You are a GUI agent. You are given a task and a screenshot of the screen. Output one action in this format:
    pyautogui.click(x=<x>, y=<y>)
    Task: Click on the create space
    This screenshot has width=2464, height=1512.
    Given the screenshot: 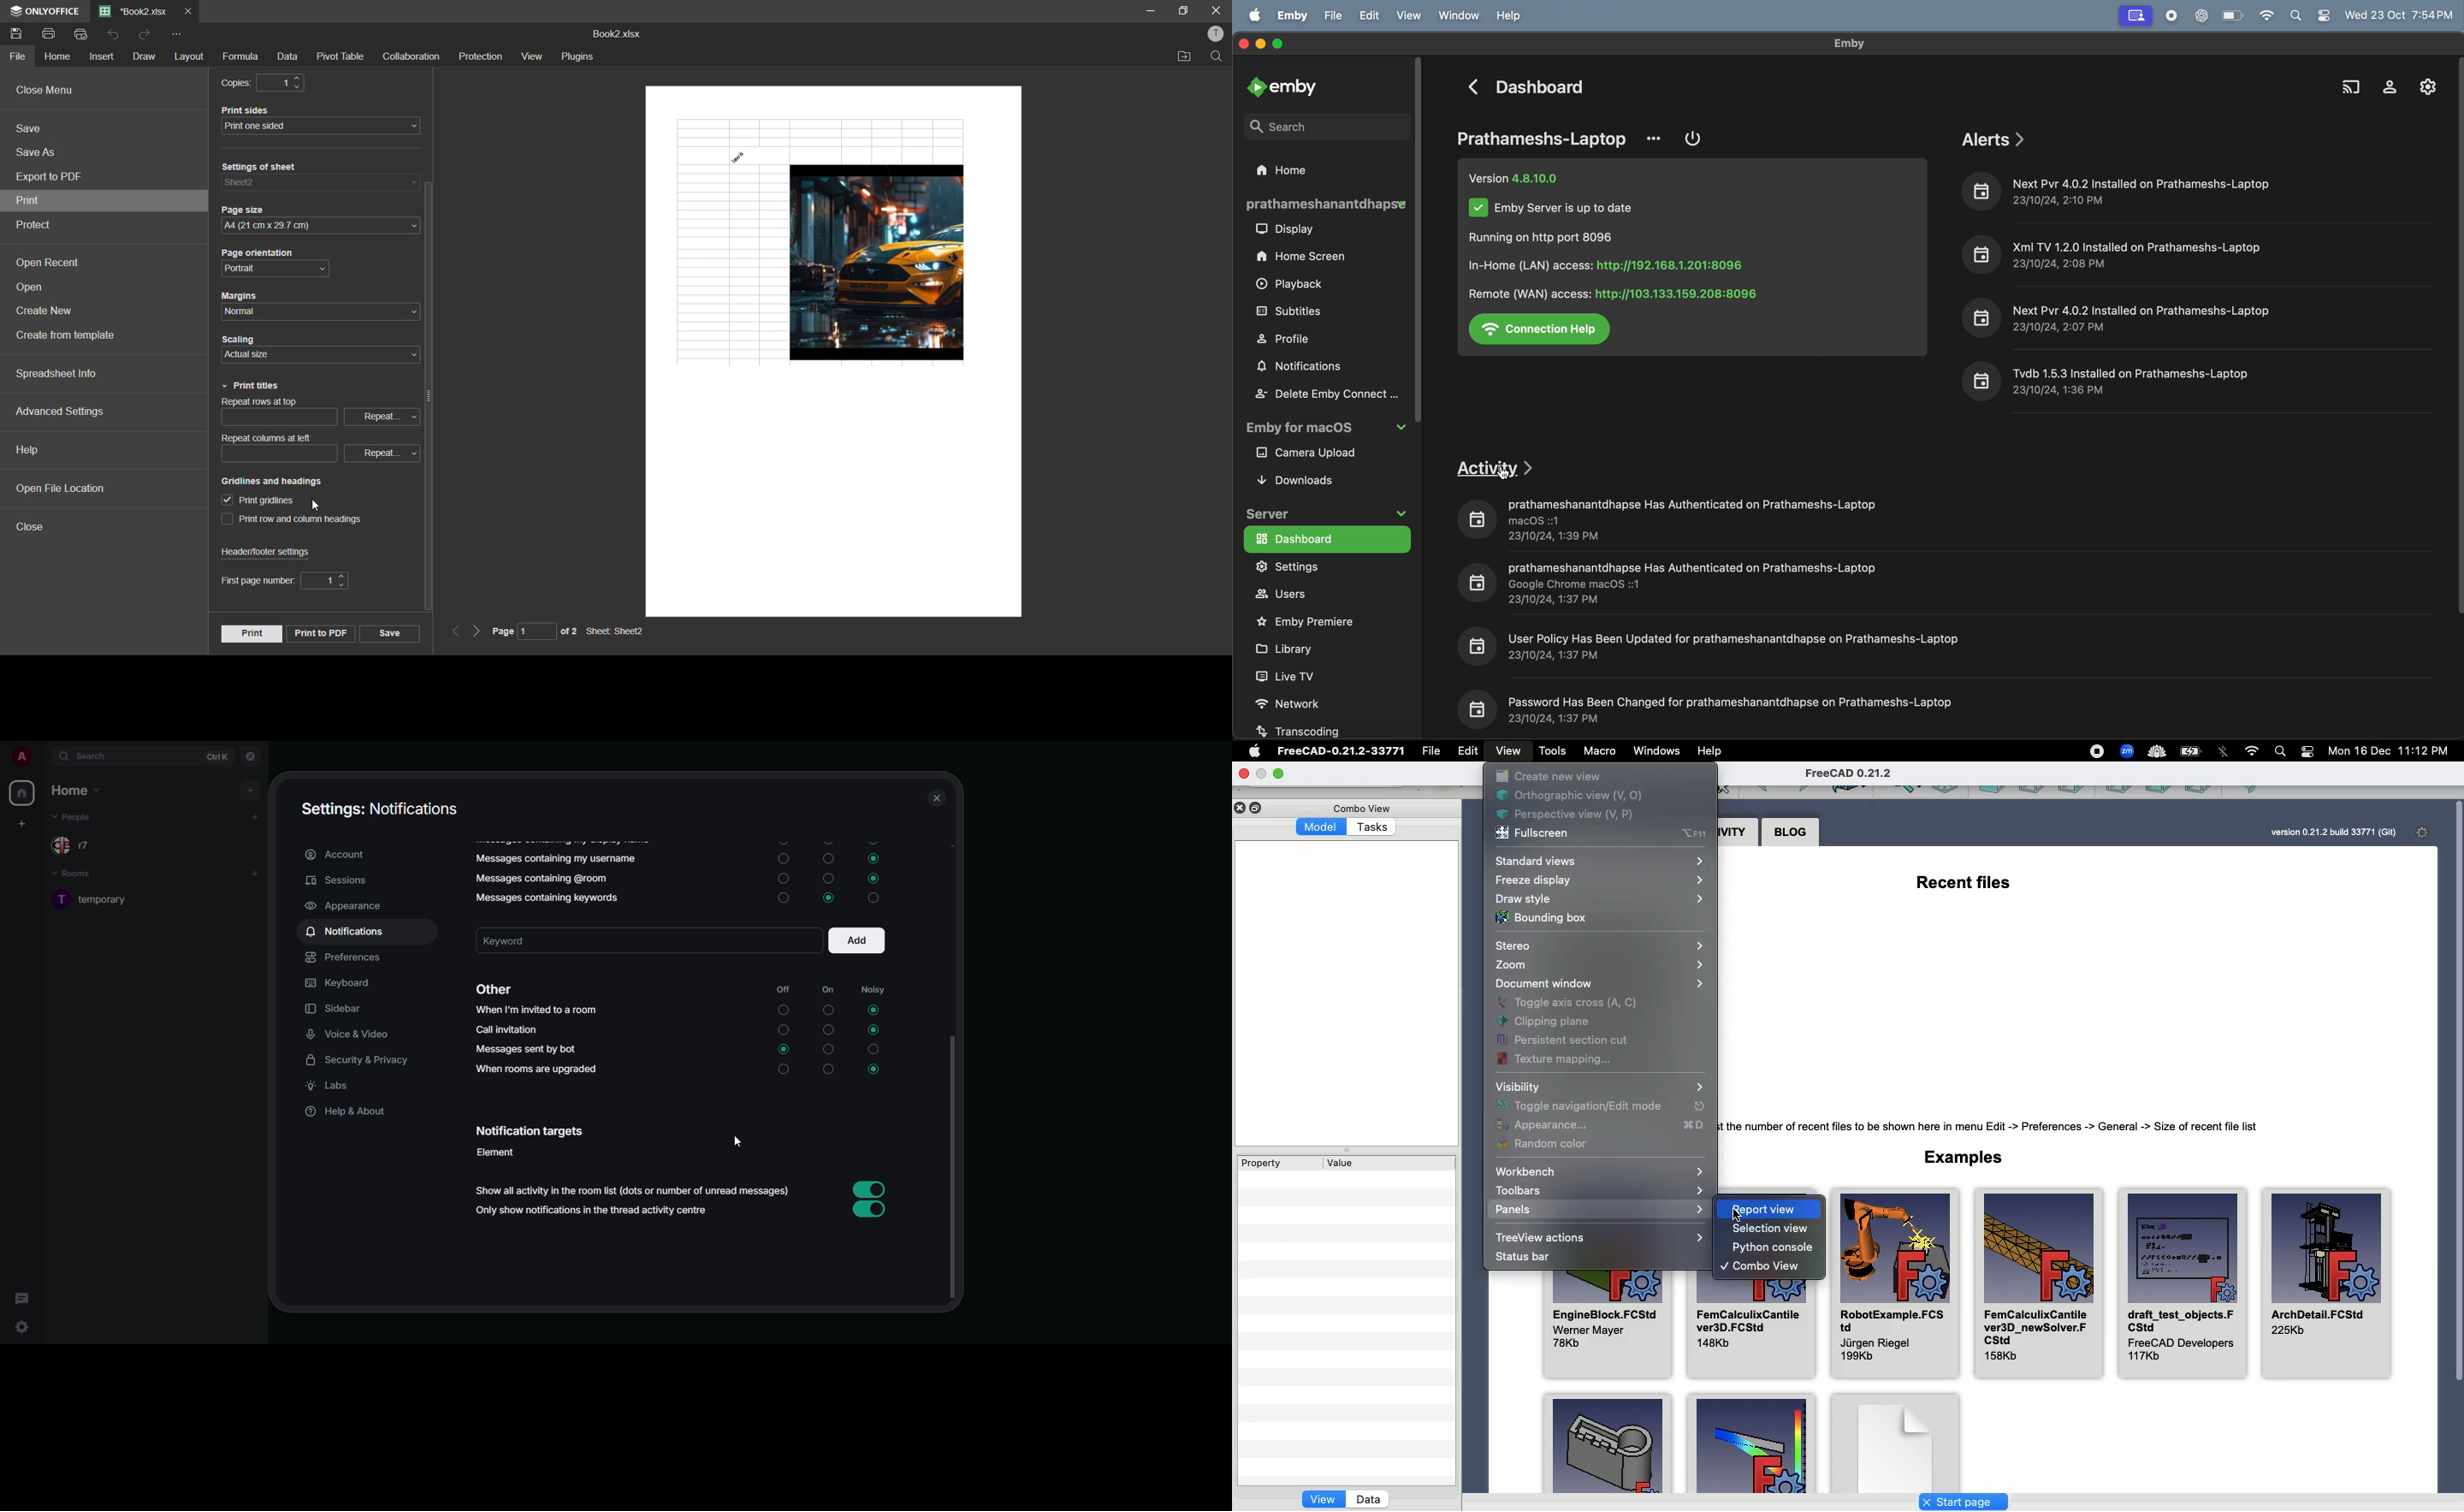 What is the action you would take?
    pyautogui.click(x=20, y=824)
    